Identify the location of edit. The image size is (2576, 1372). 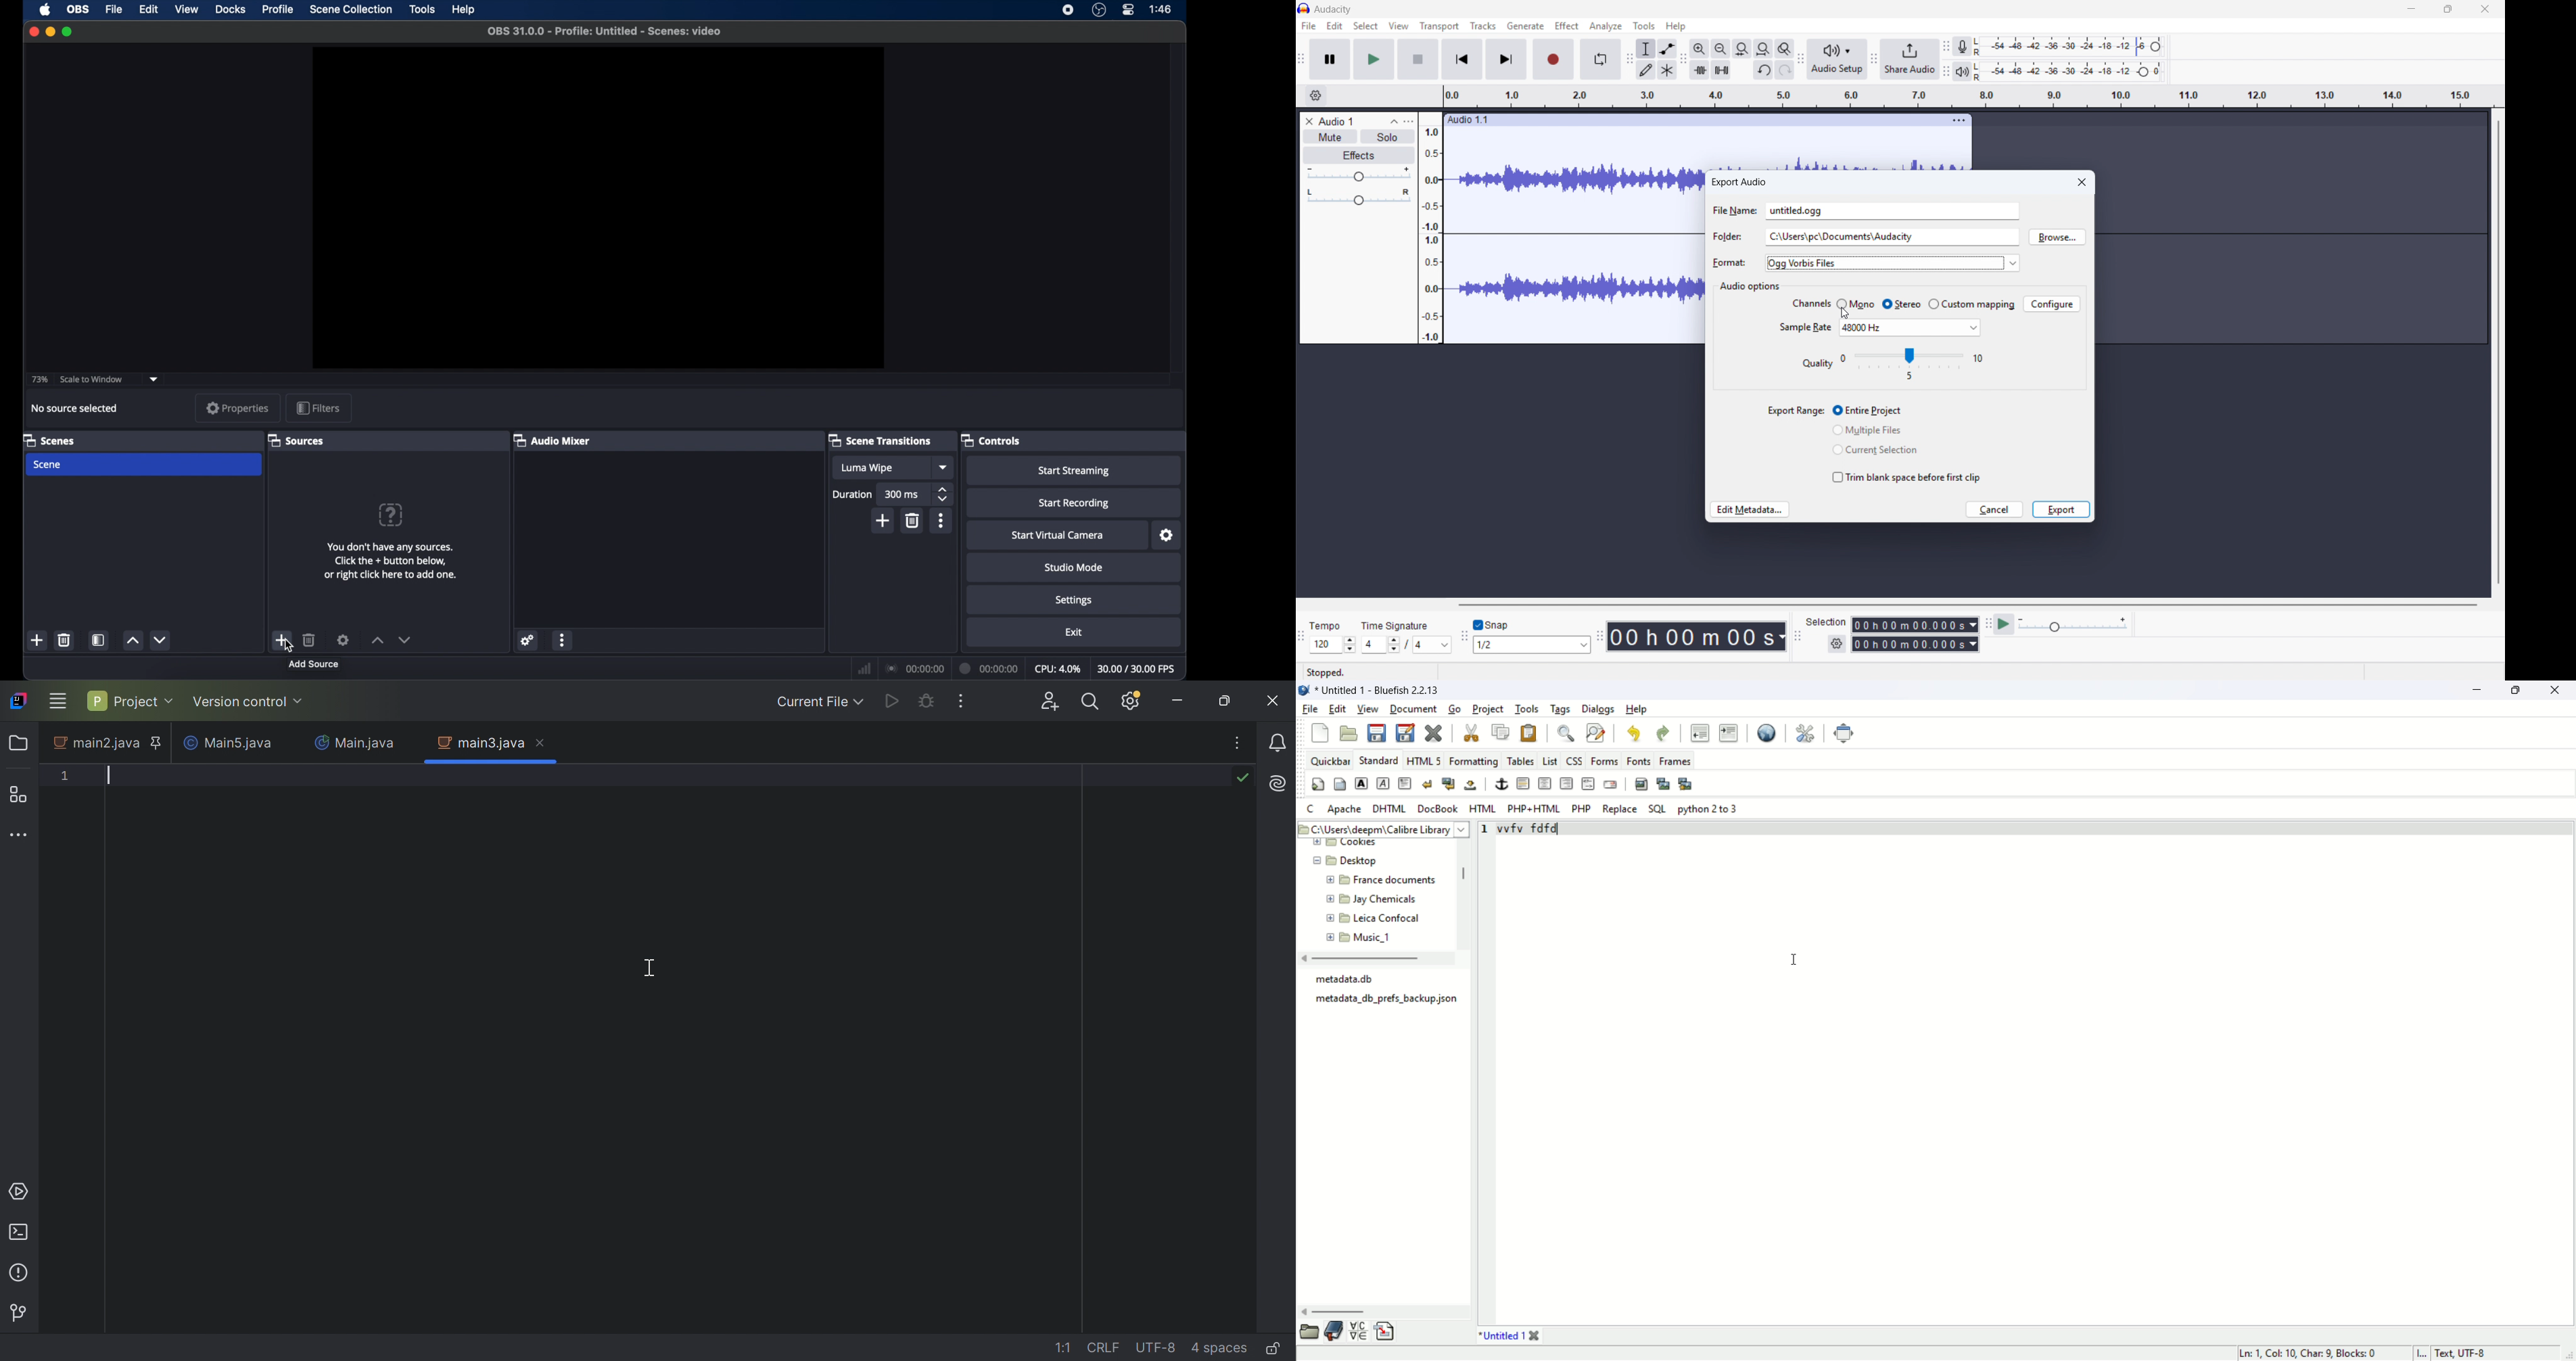
(148, 10).